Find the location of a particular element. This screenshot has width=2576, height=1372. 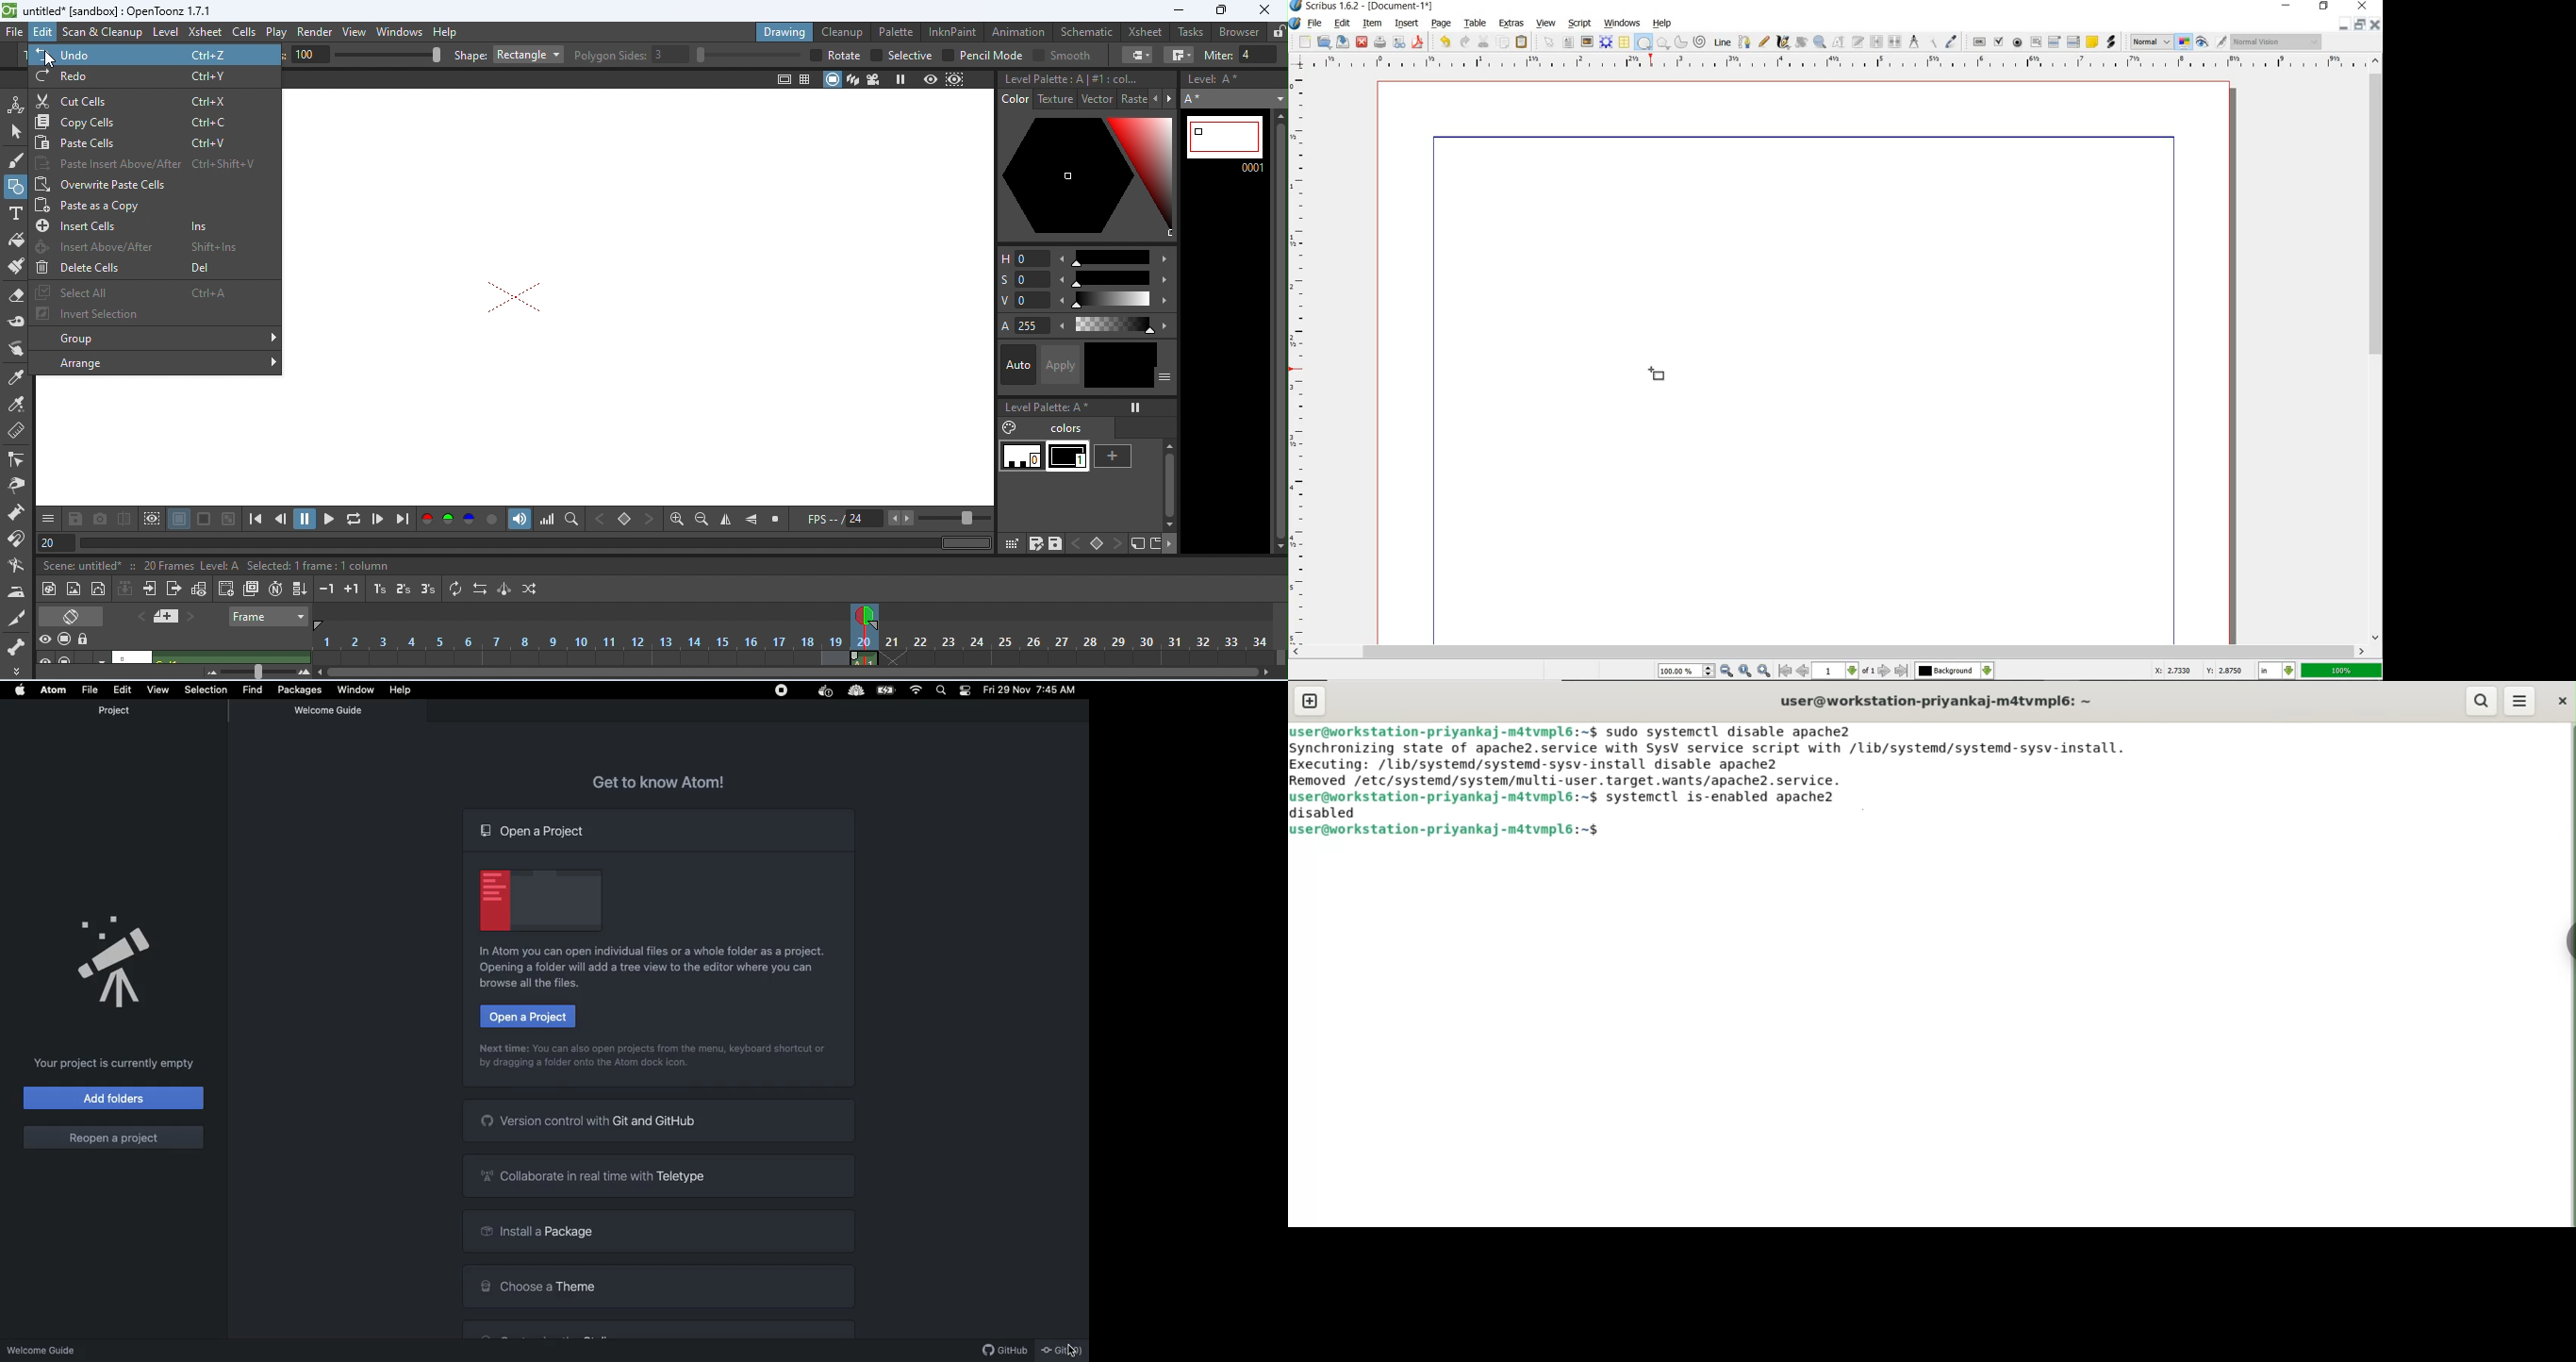

ARC is located at coordinates (1680, 43).